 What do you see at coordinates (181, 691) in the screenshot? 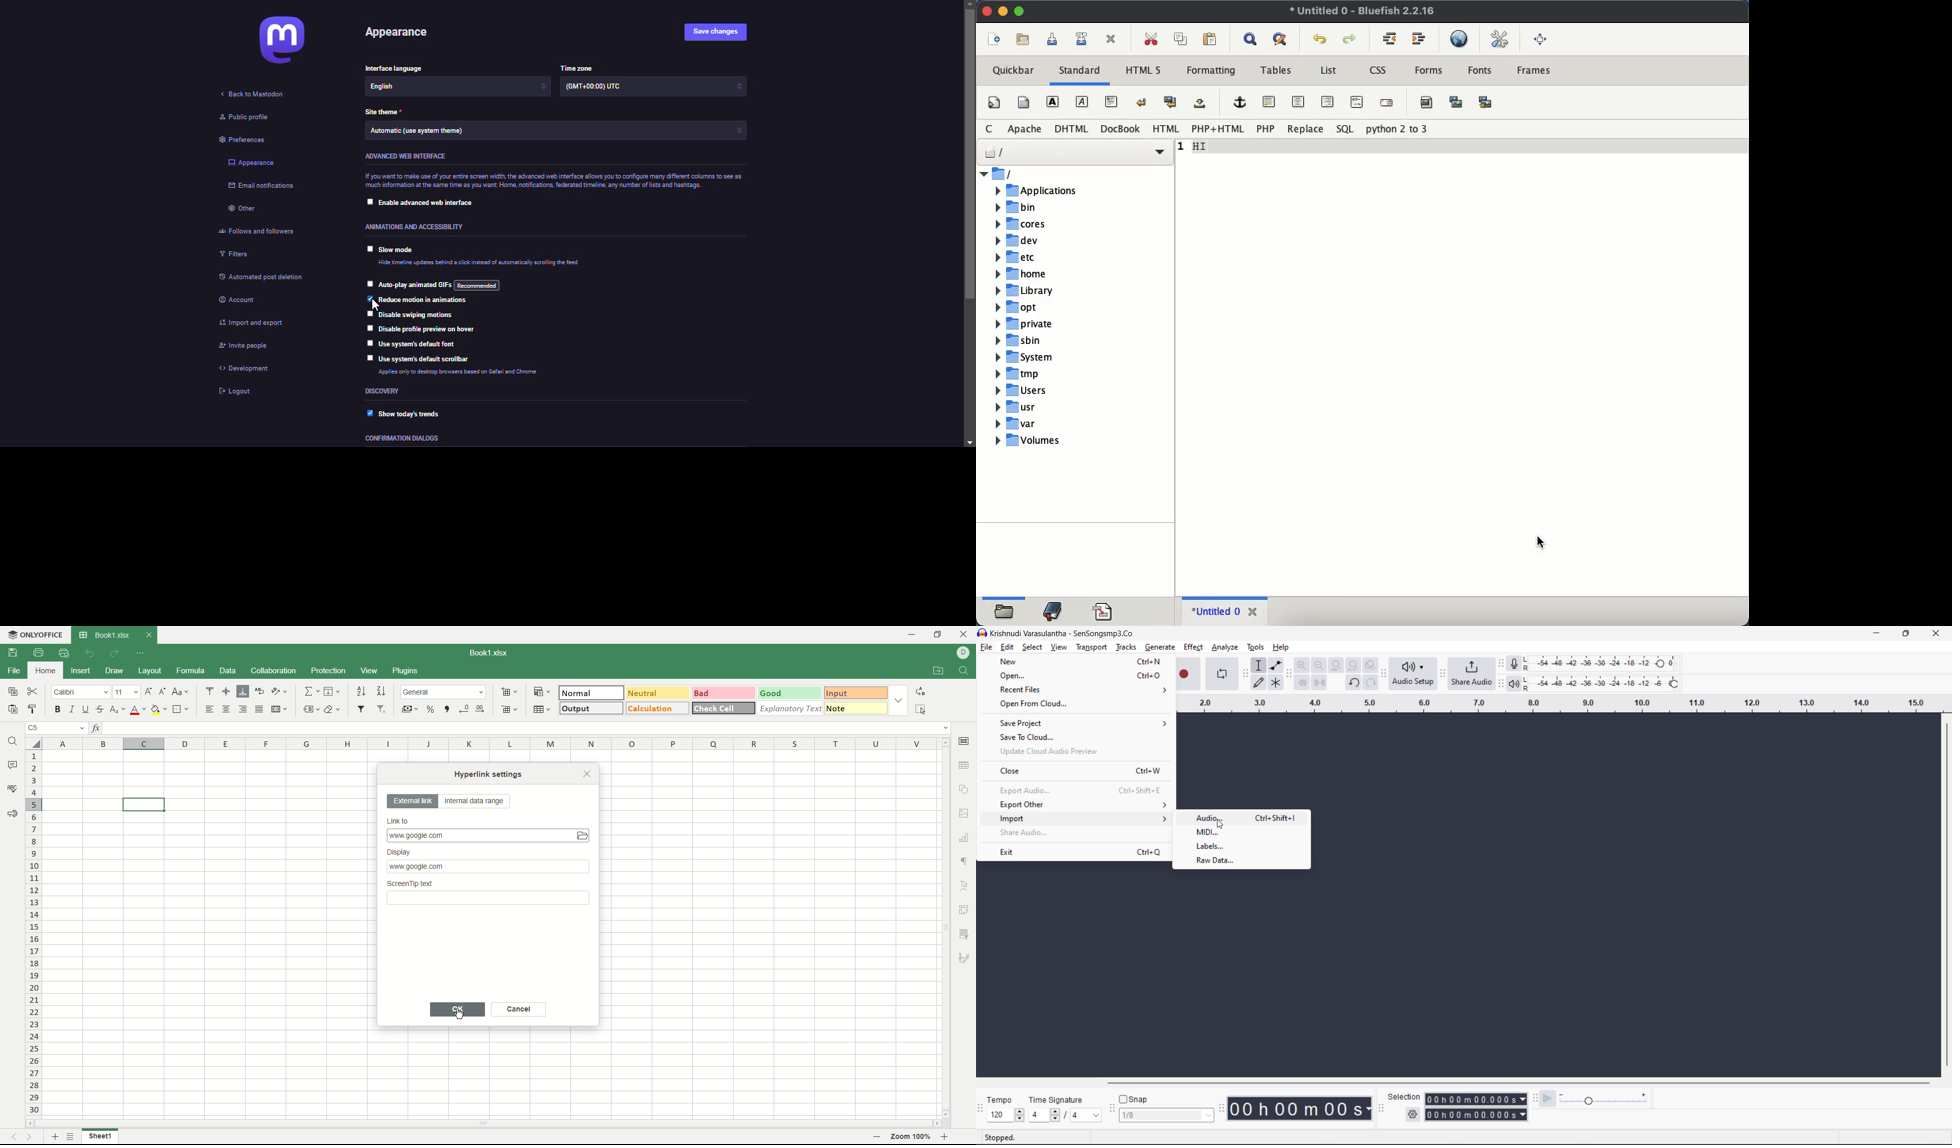
I see `case` at bounding box center [181, 691].